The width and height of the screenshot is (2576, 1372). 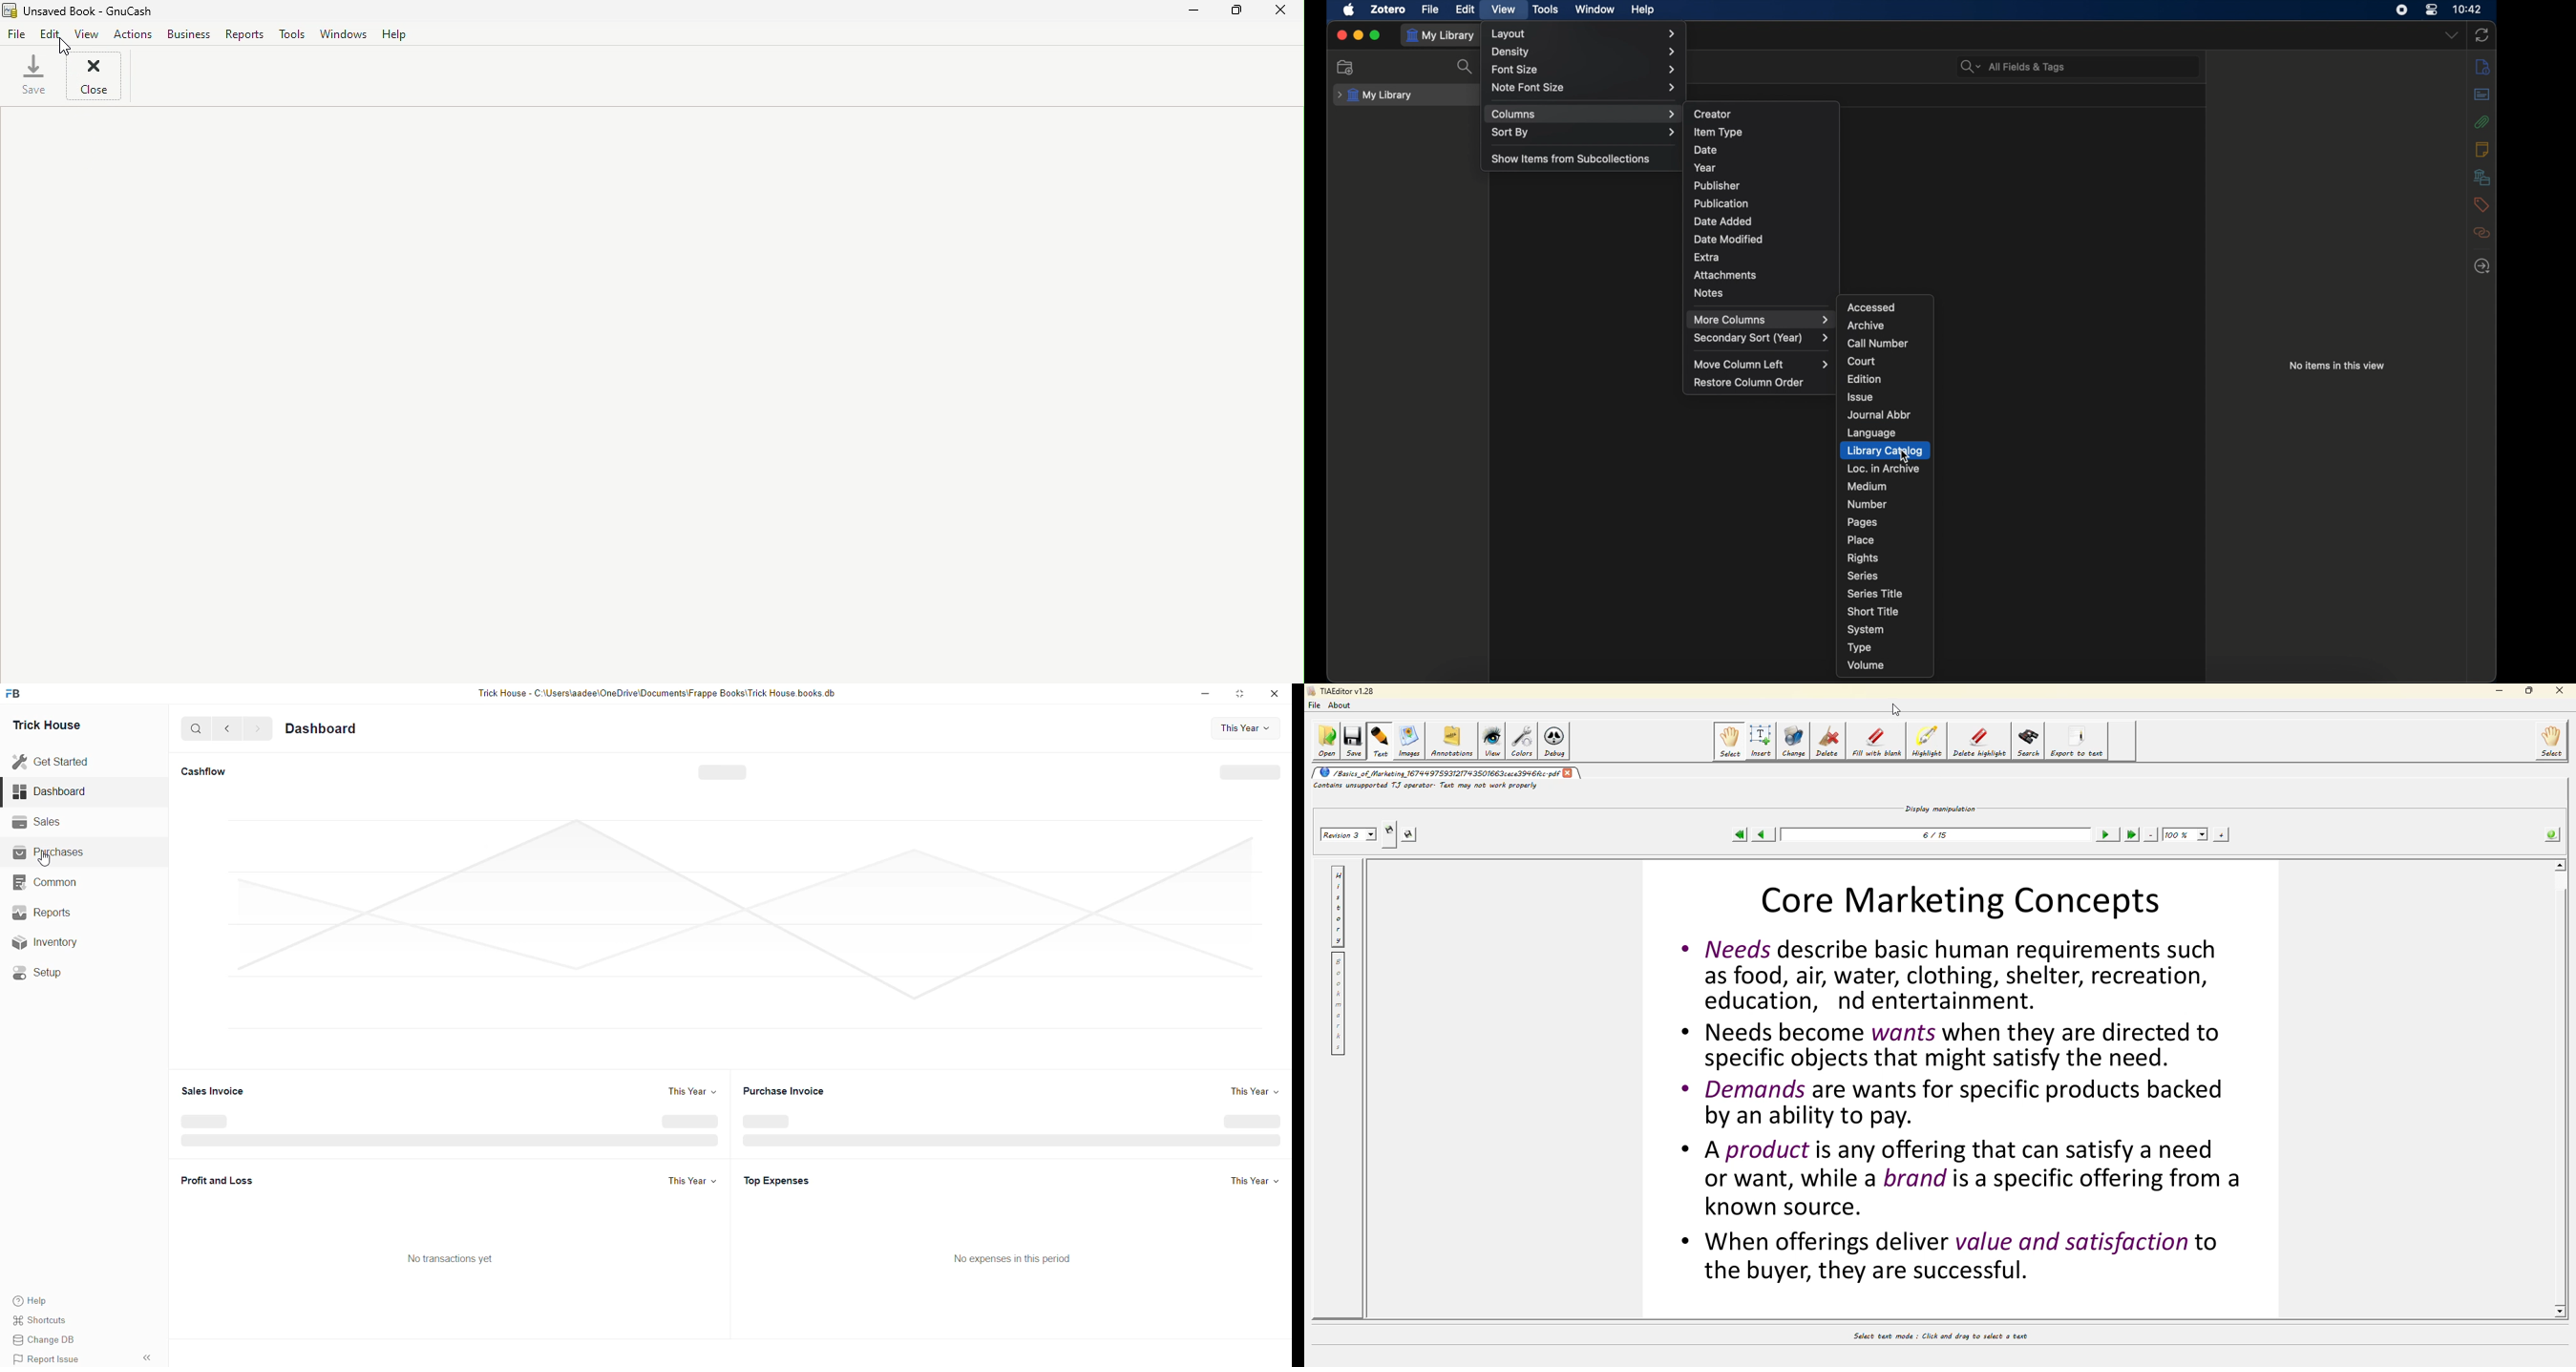 What do you see at coordinates (35, 820) in the screenshot?
I see `Sales` at bounding box center [35, 820].